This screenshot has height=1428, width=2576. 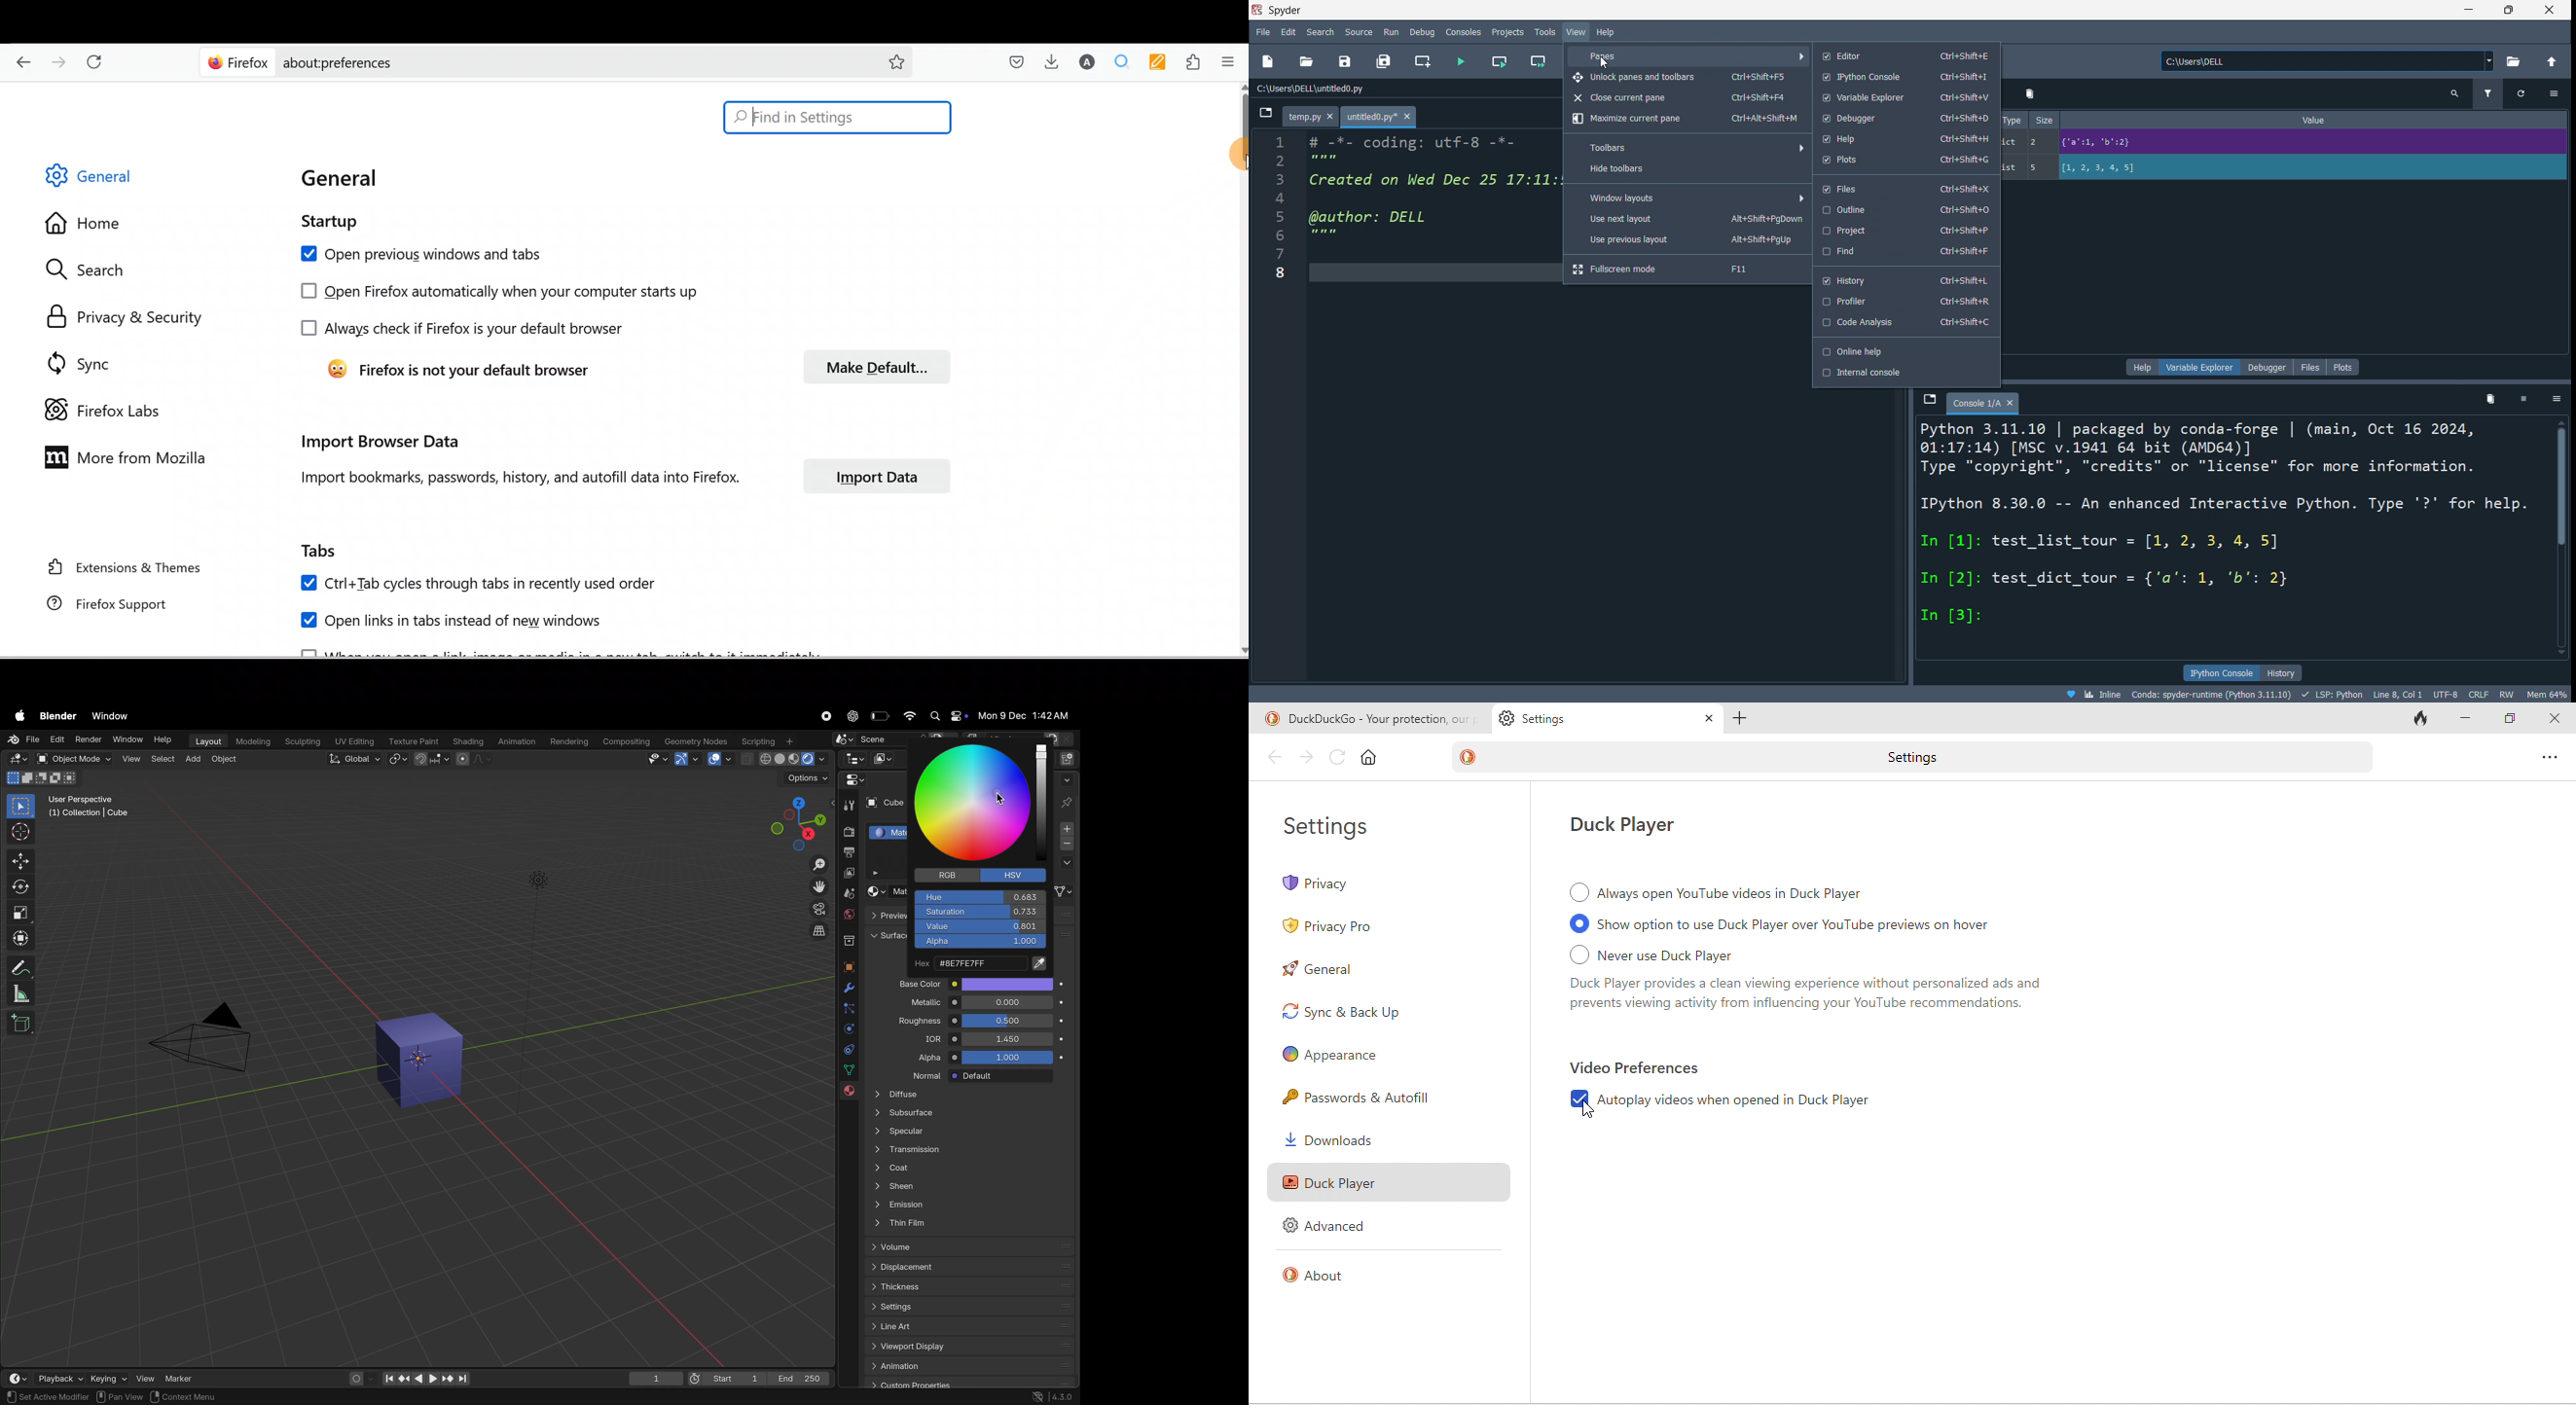 What do you see at coordinates (1905, 210) in the screenshot?
I see `outline` at bounding box center [1905, 210].